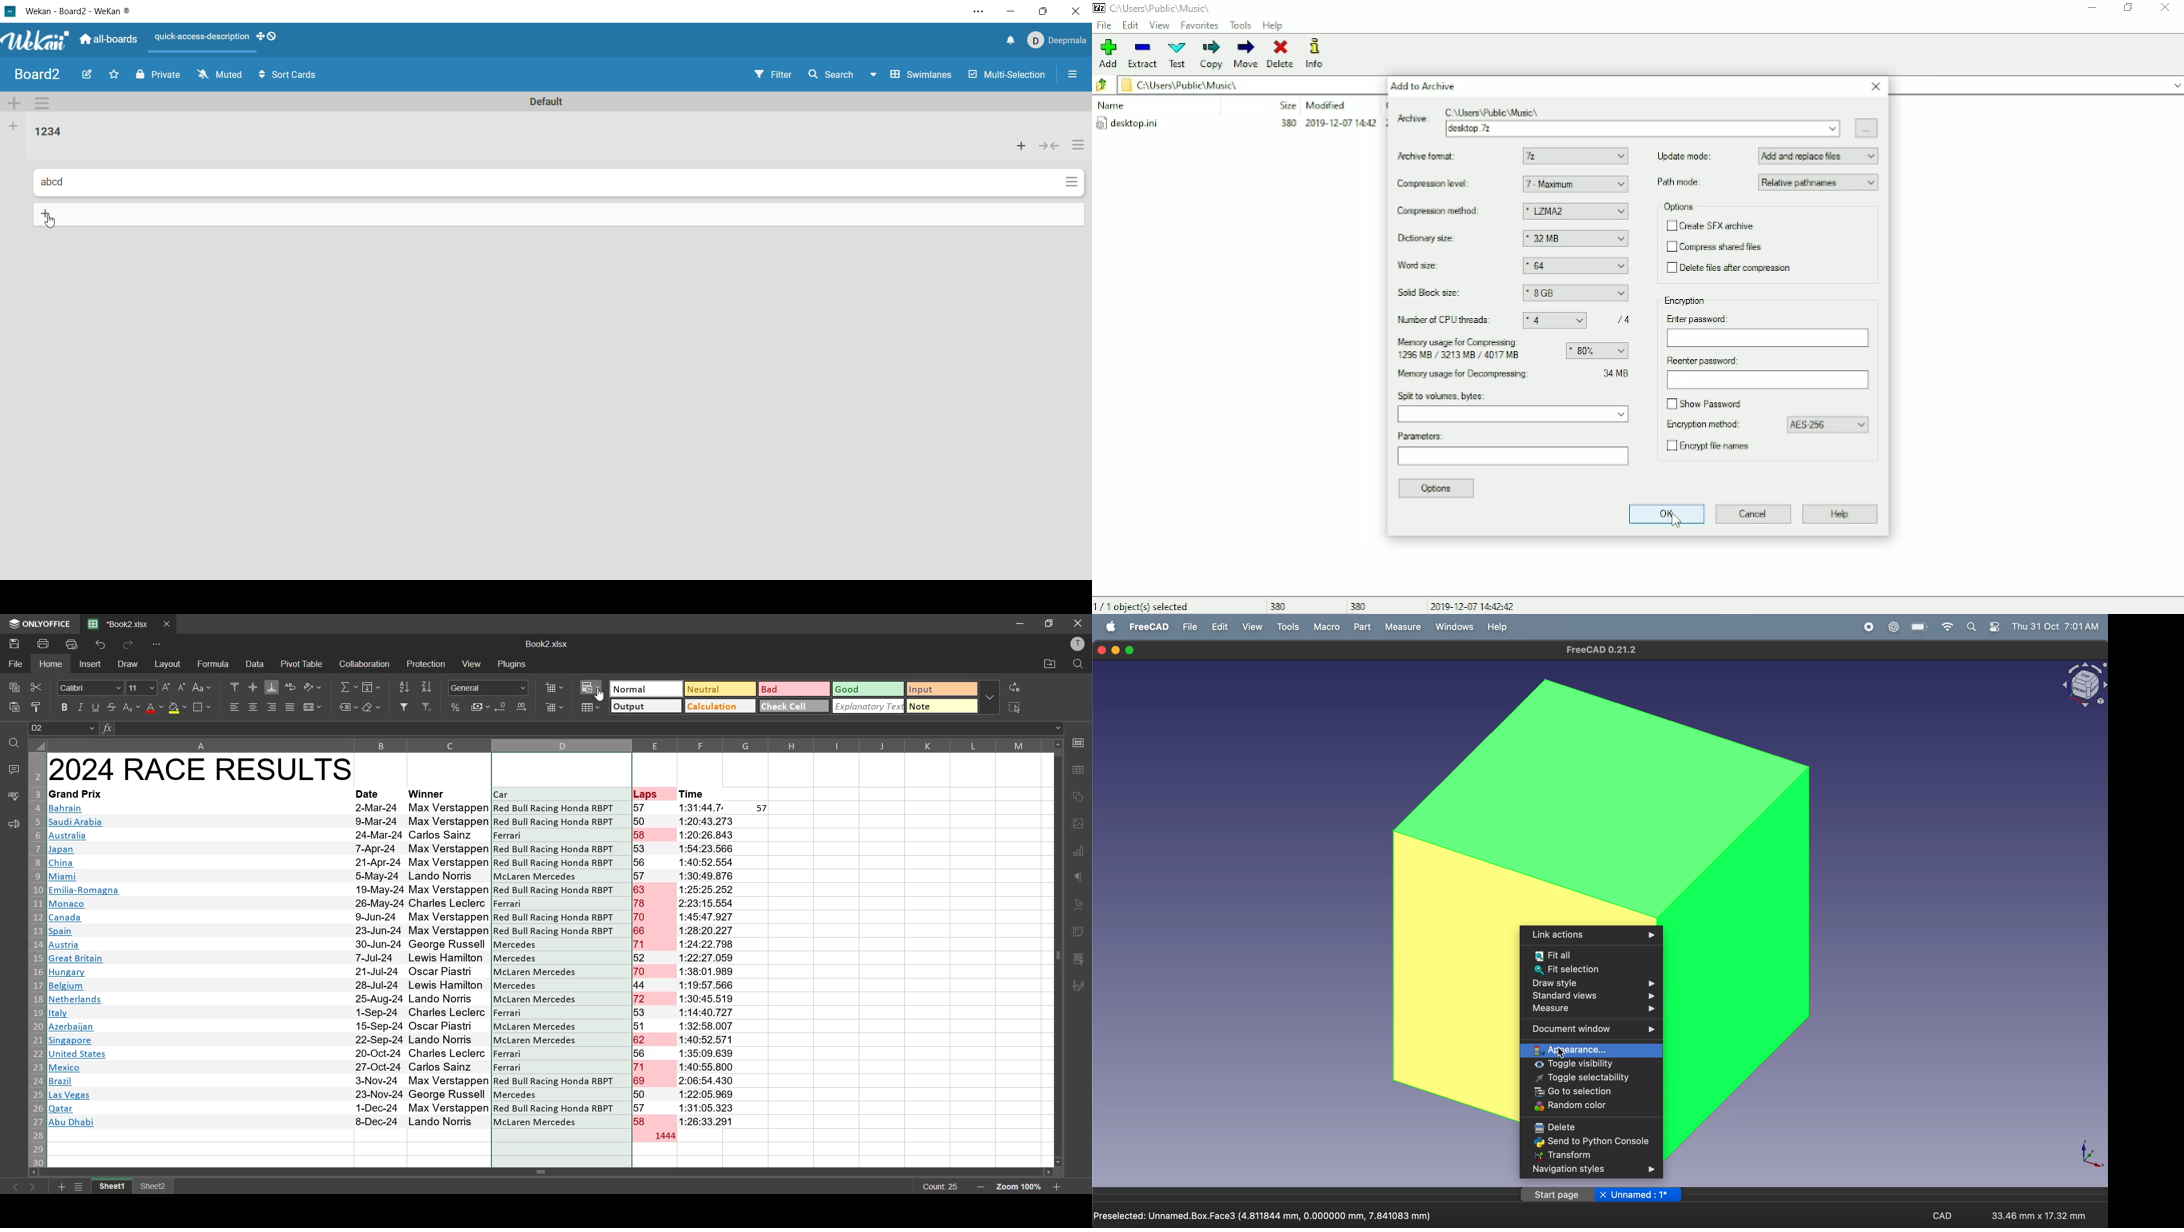 The image size is (2184, 1232). What do you see at coordinates (267, 745) in the screenshot?
I see `column names` at bounding box center [267, 745].